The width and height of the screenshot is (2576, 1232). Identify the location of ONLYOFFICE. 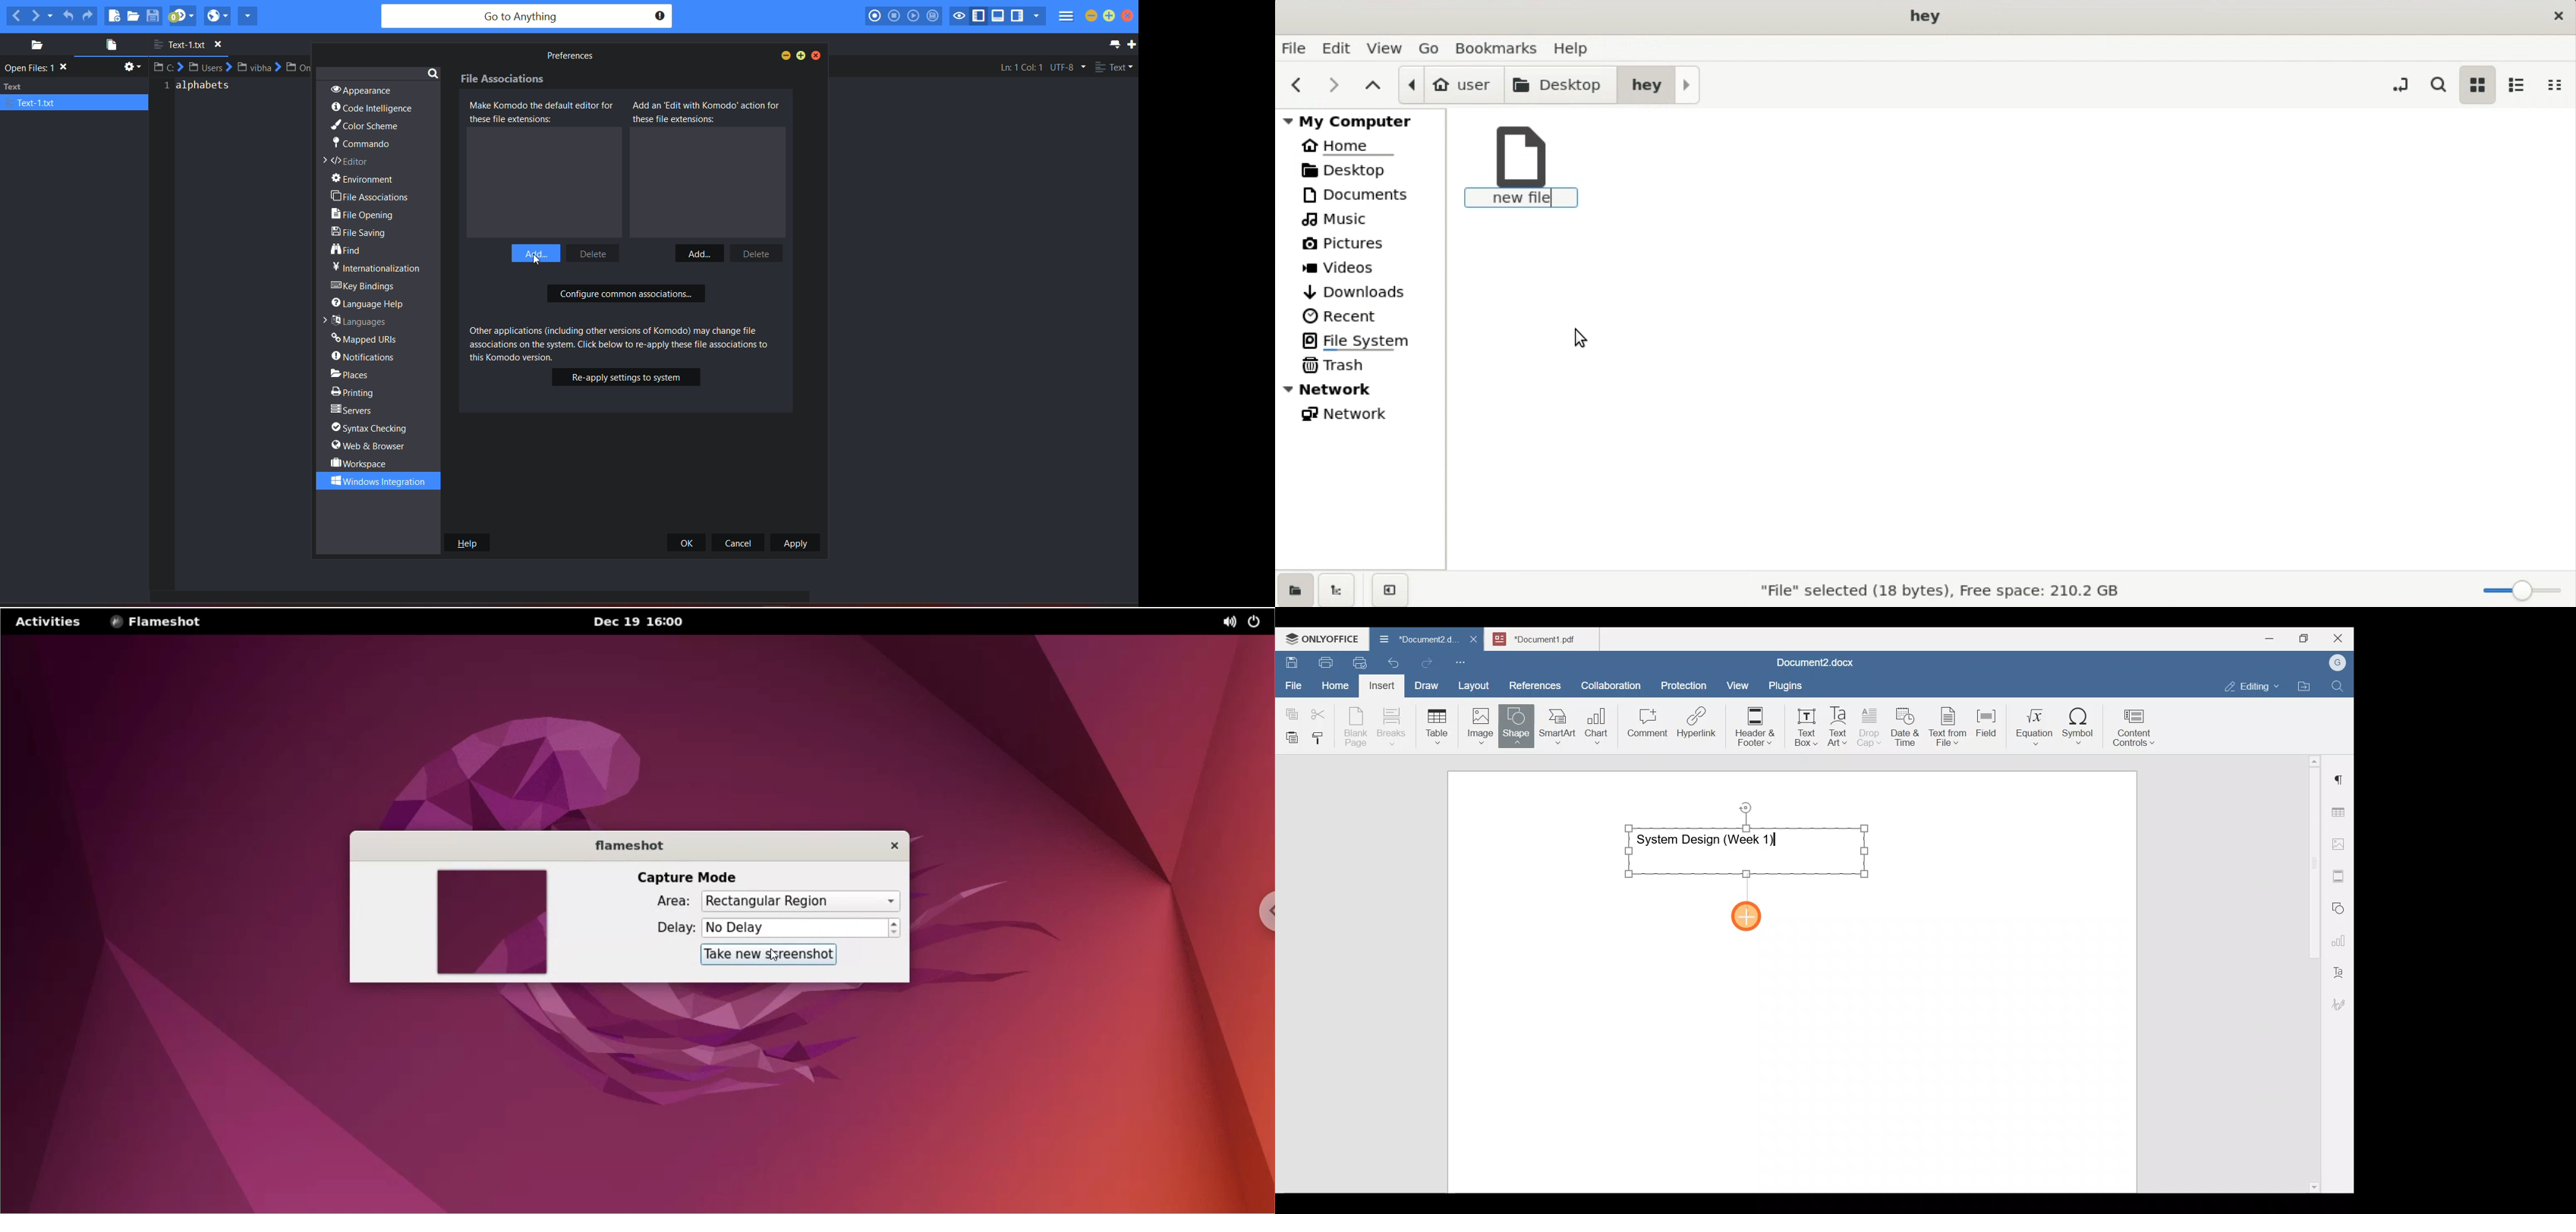
(1323, 638).